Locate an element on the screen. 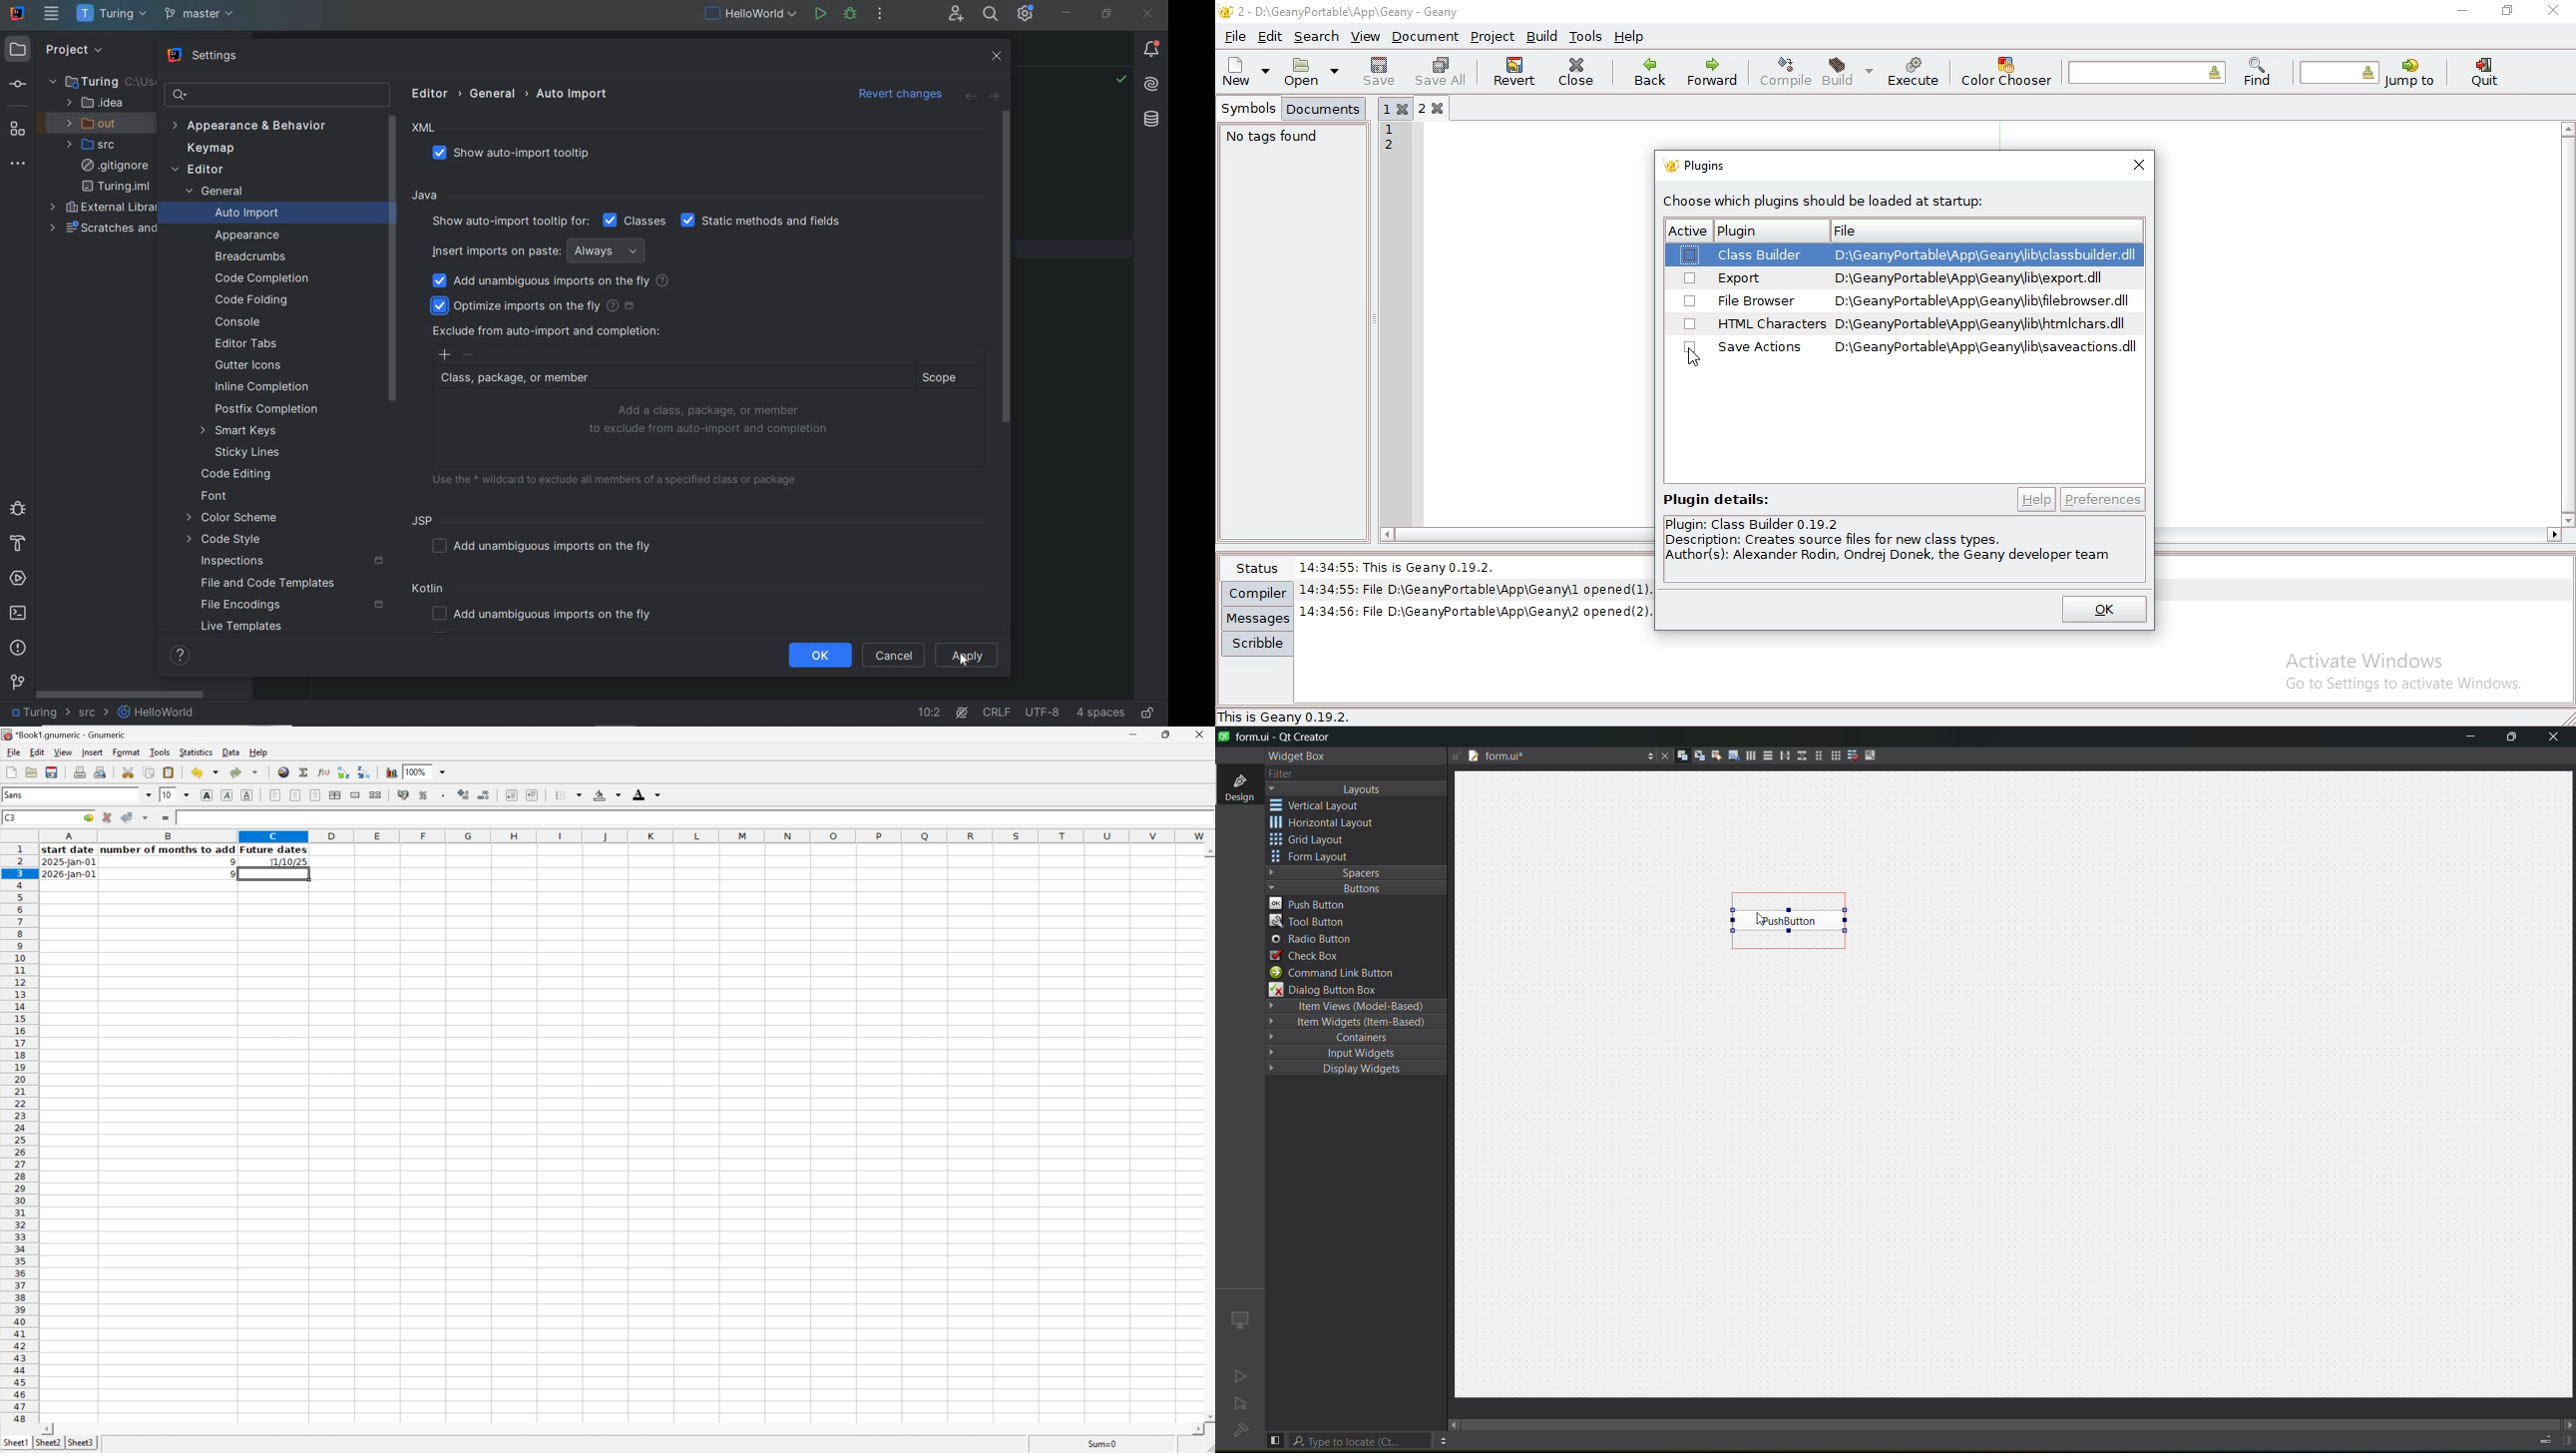 This screenshot has height=1456, width=2576. tool button is located at coordinates (1309, 923).